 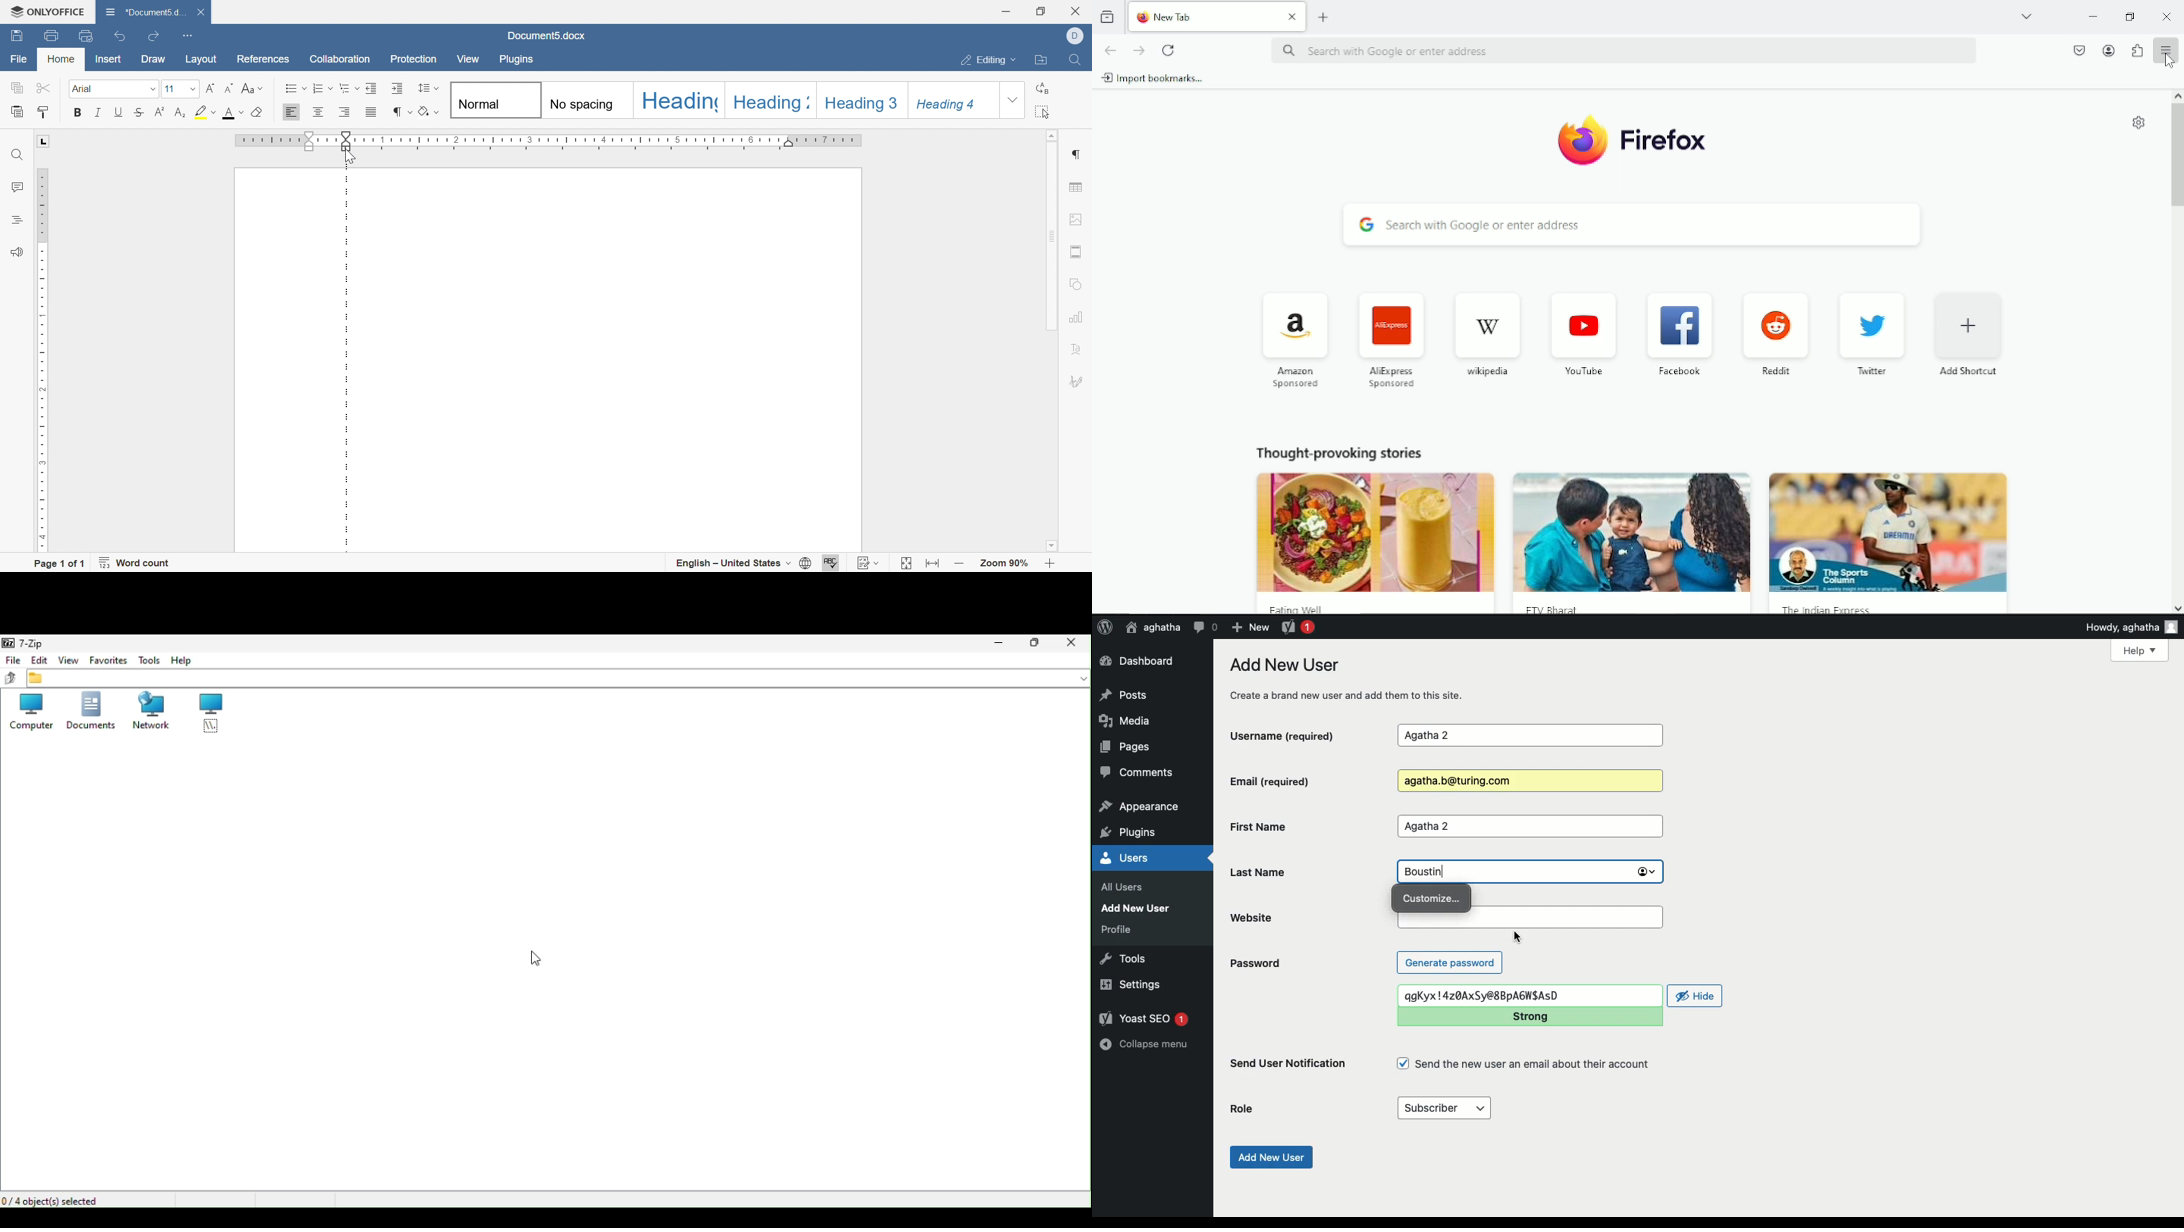 I want to click on comments, so click(x=16, y=186).